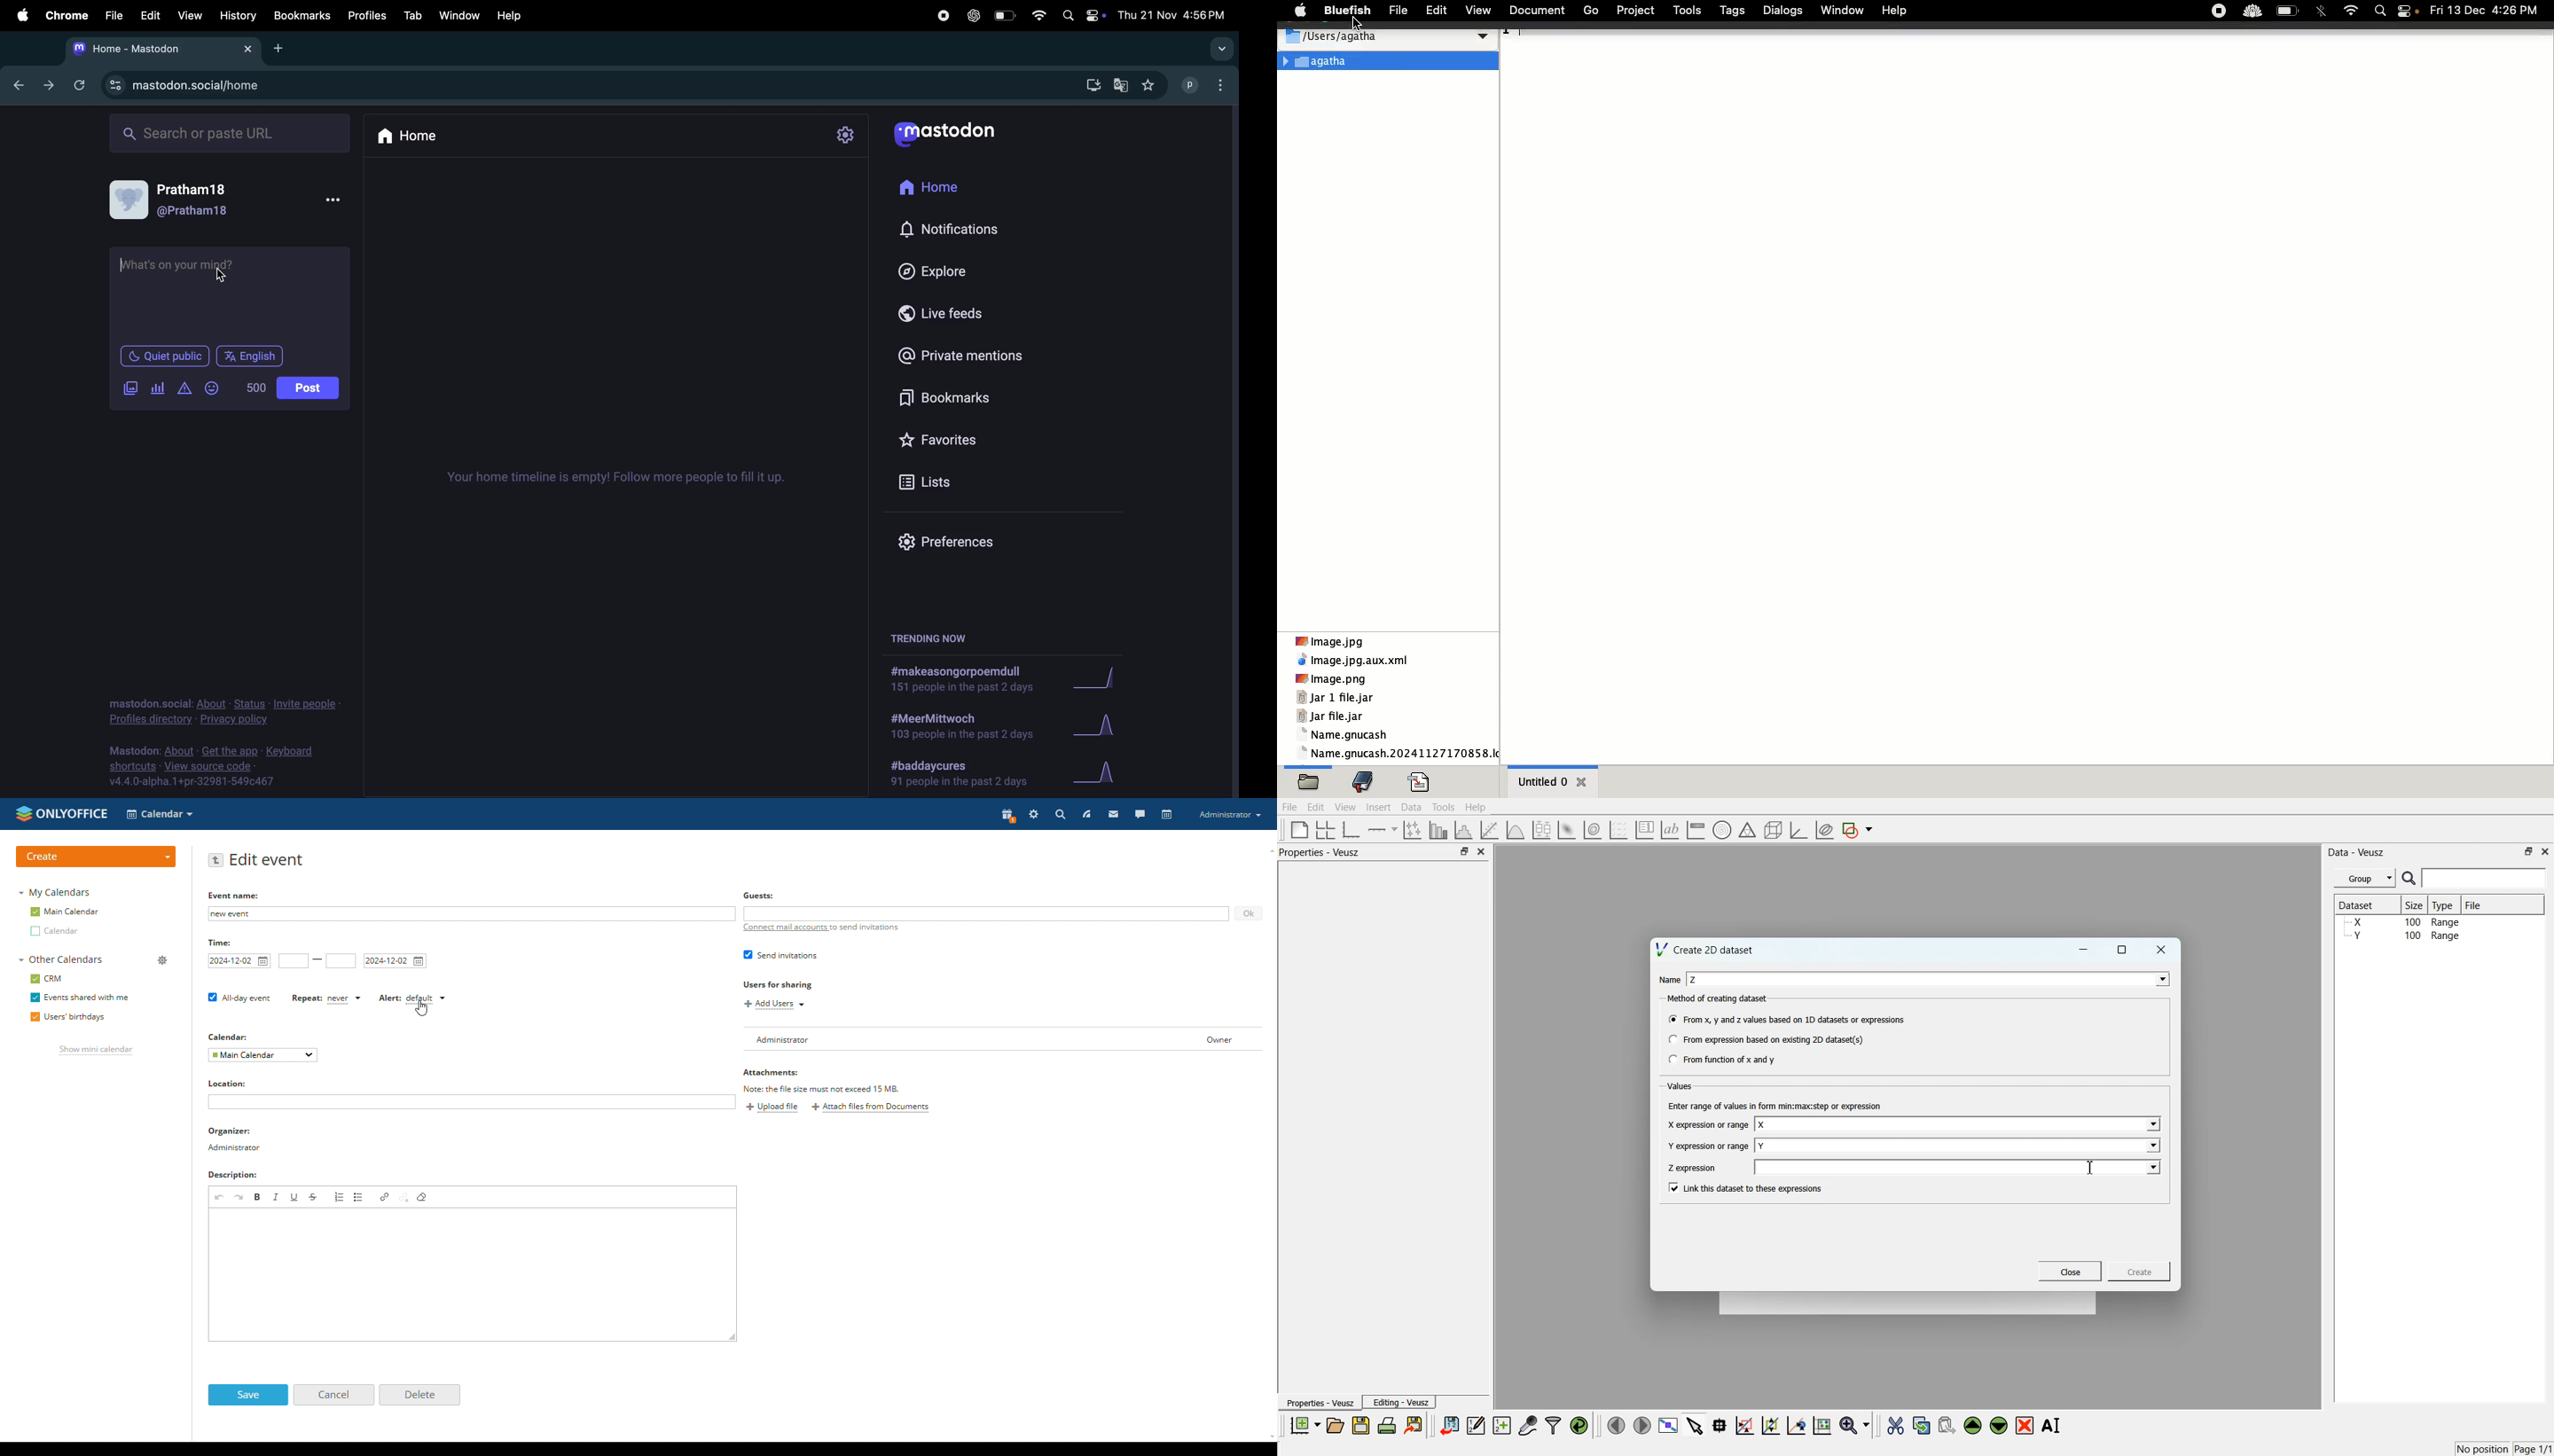  I want to click on Size, so click(2415, 904).